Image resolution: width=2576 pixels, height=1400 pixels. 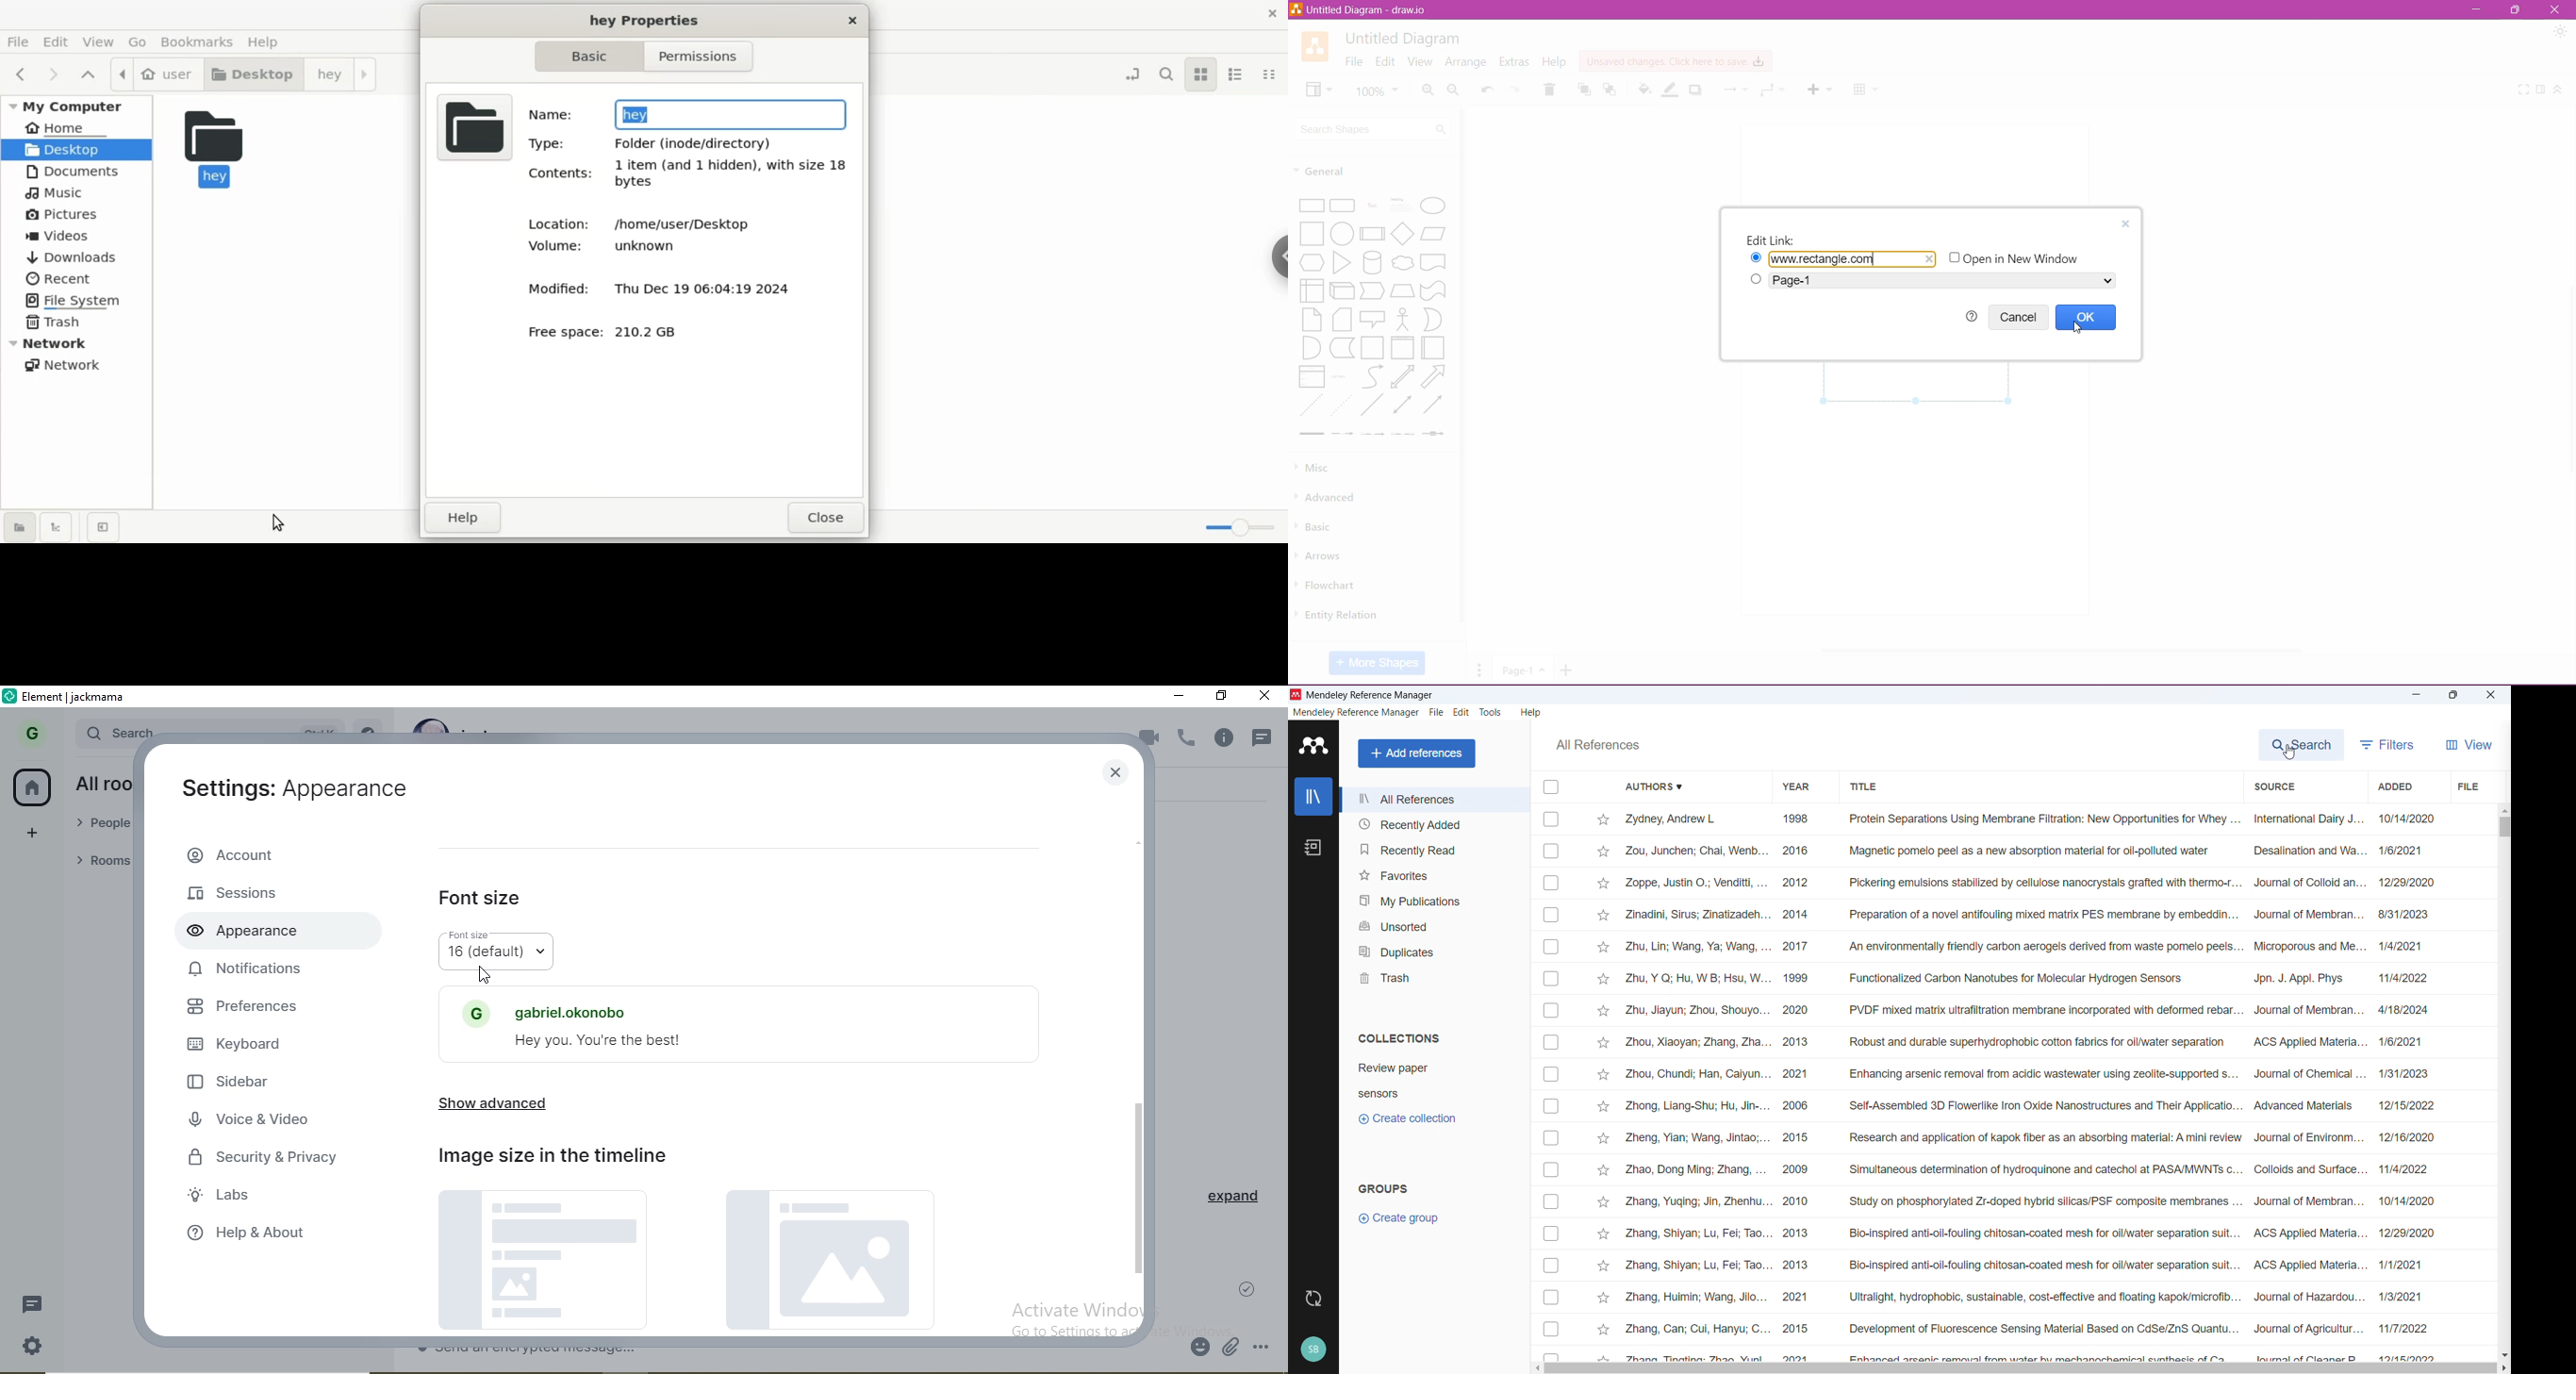 What do you see at coordinates (1329, 498) in the screenshot?
I see `Advanced` at bounding box center [1329, 498].